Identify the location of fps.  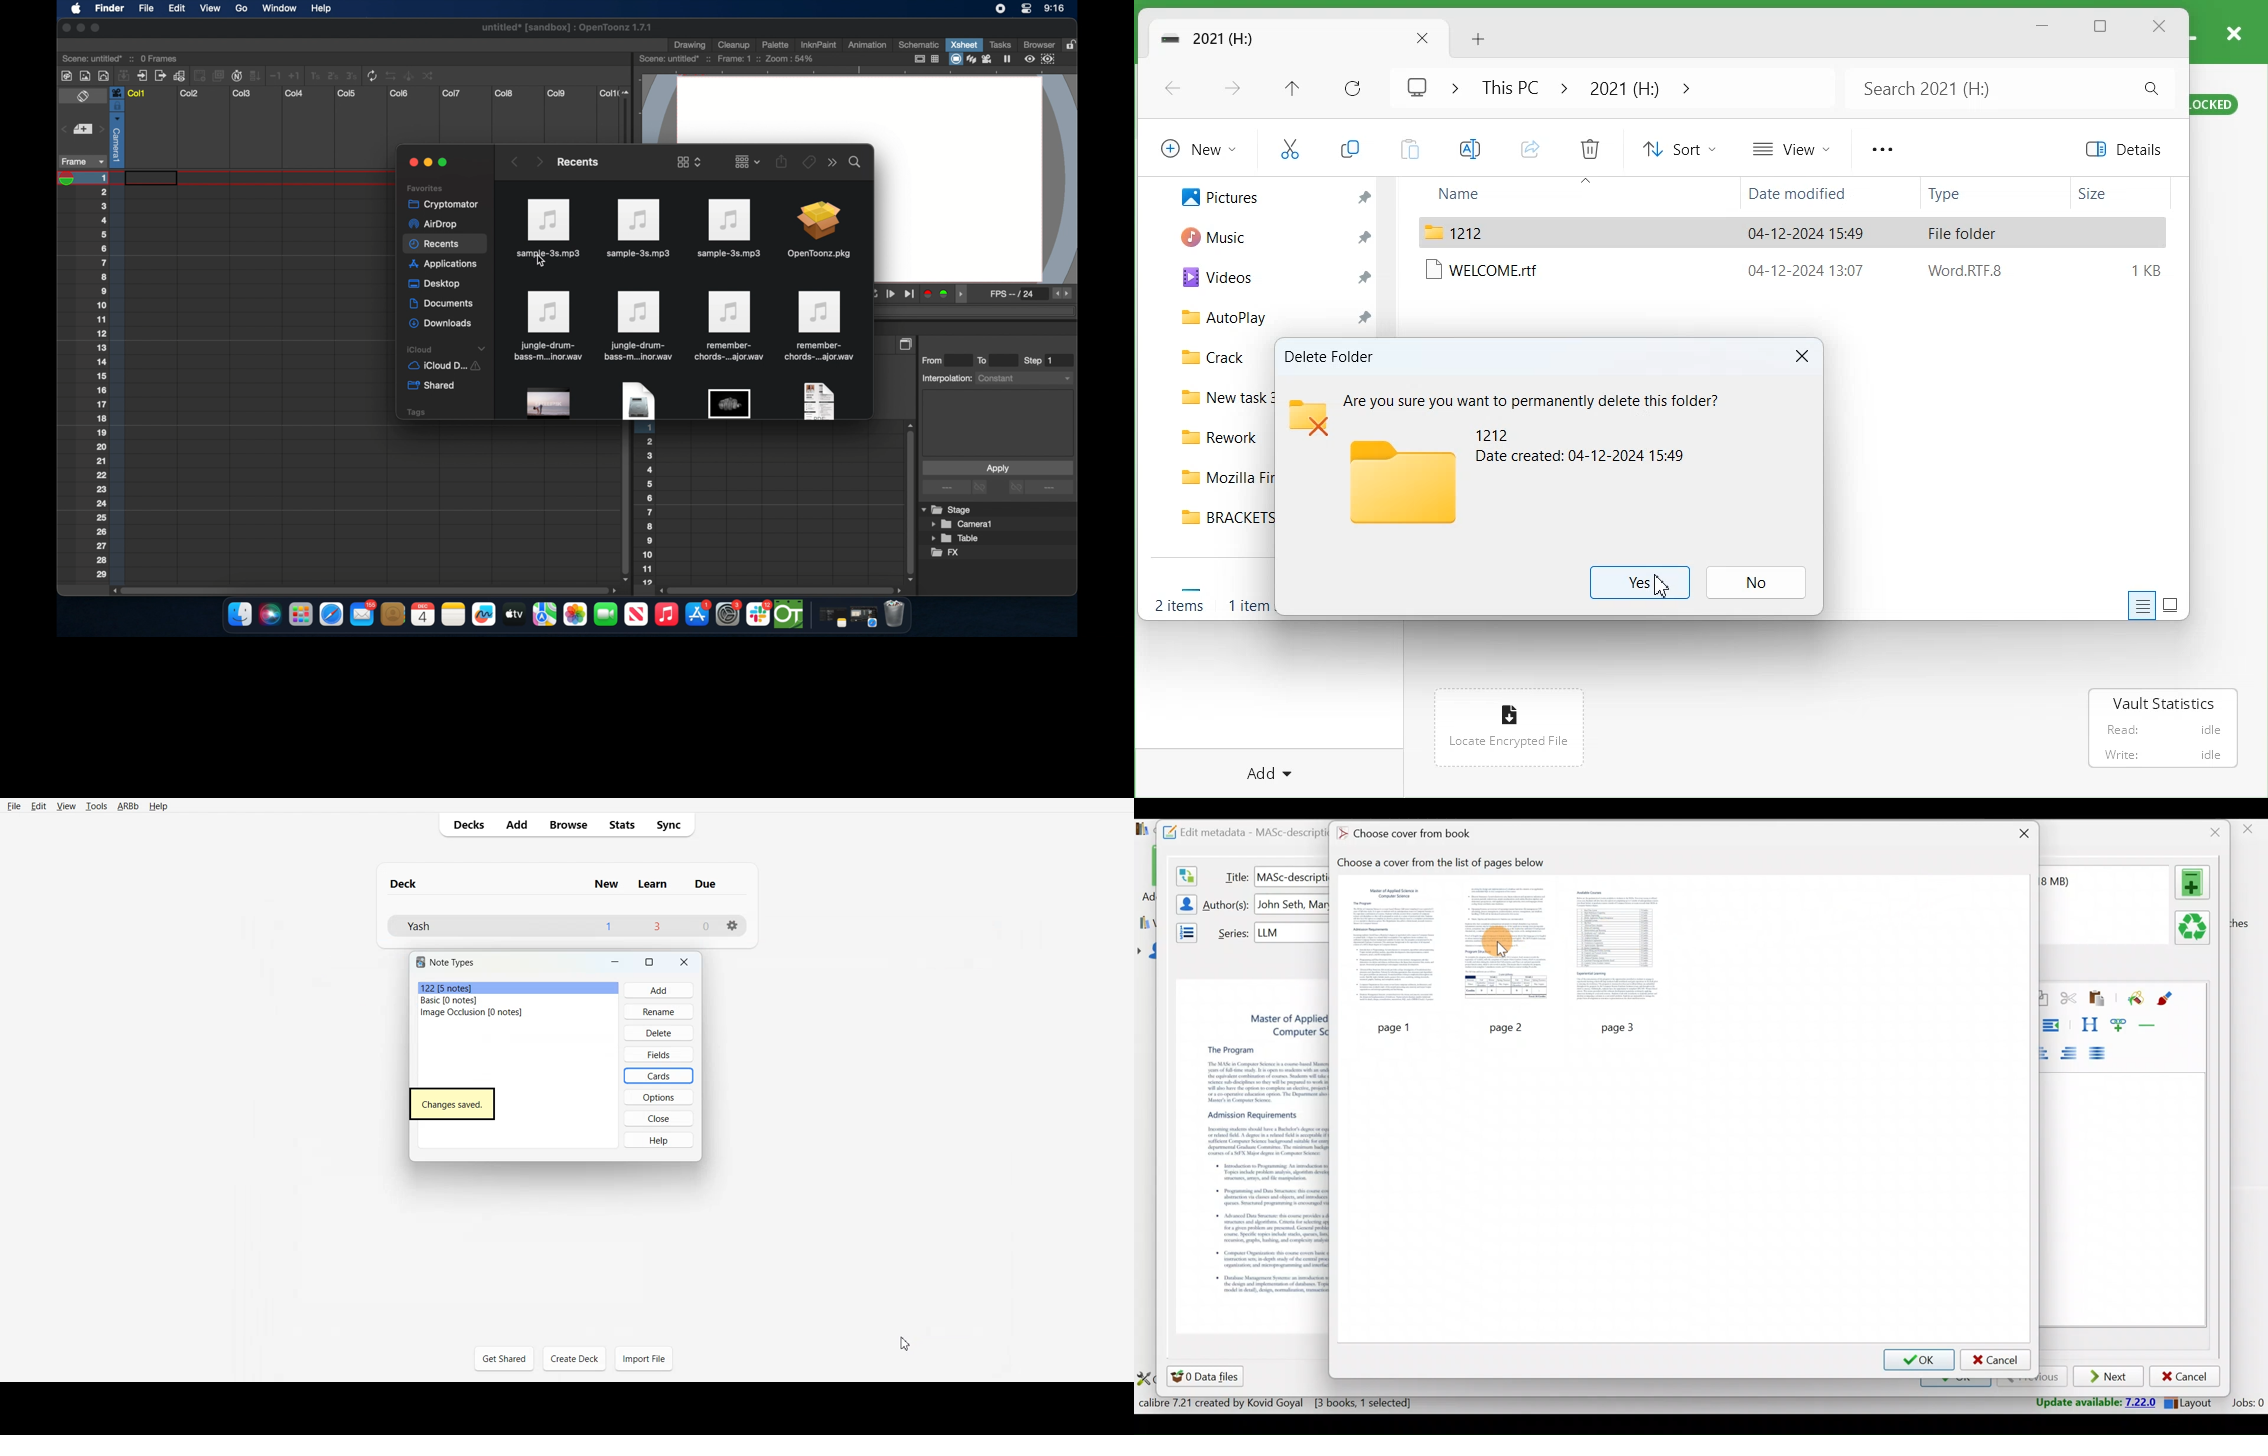
(1014, 296).